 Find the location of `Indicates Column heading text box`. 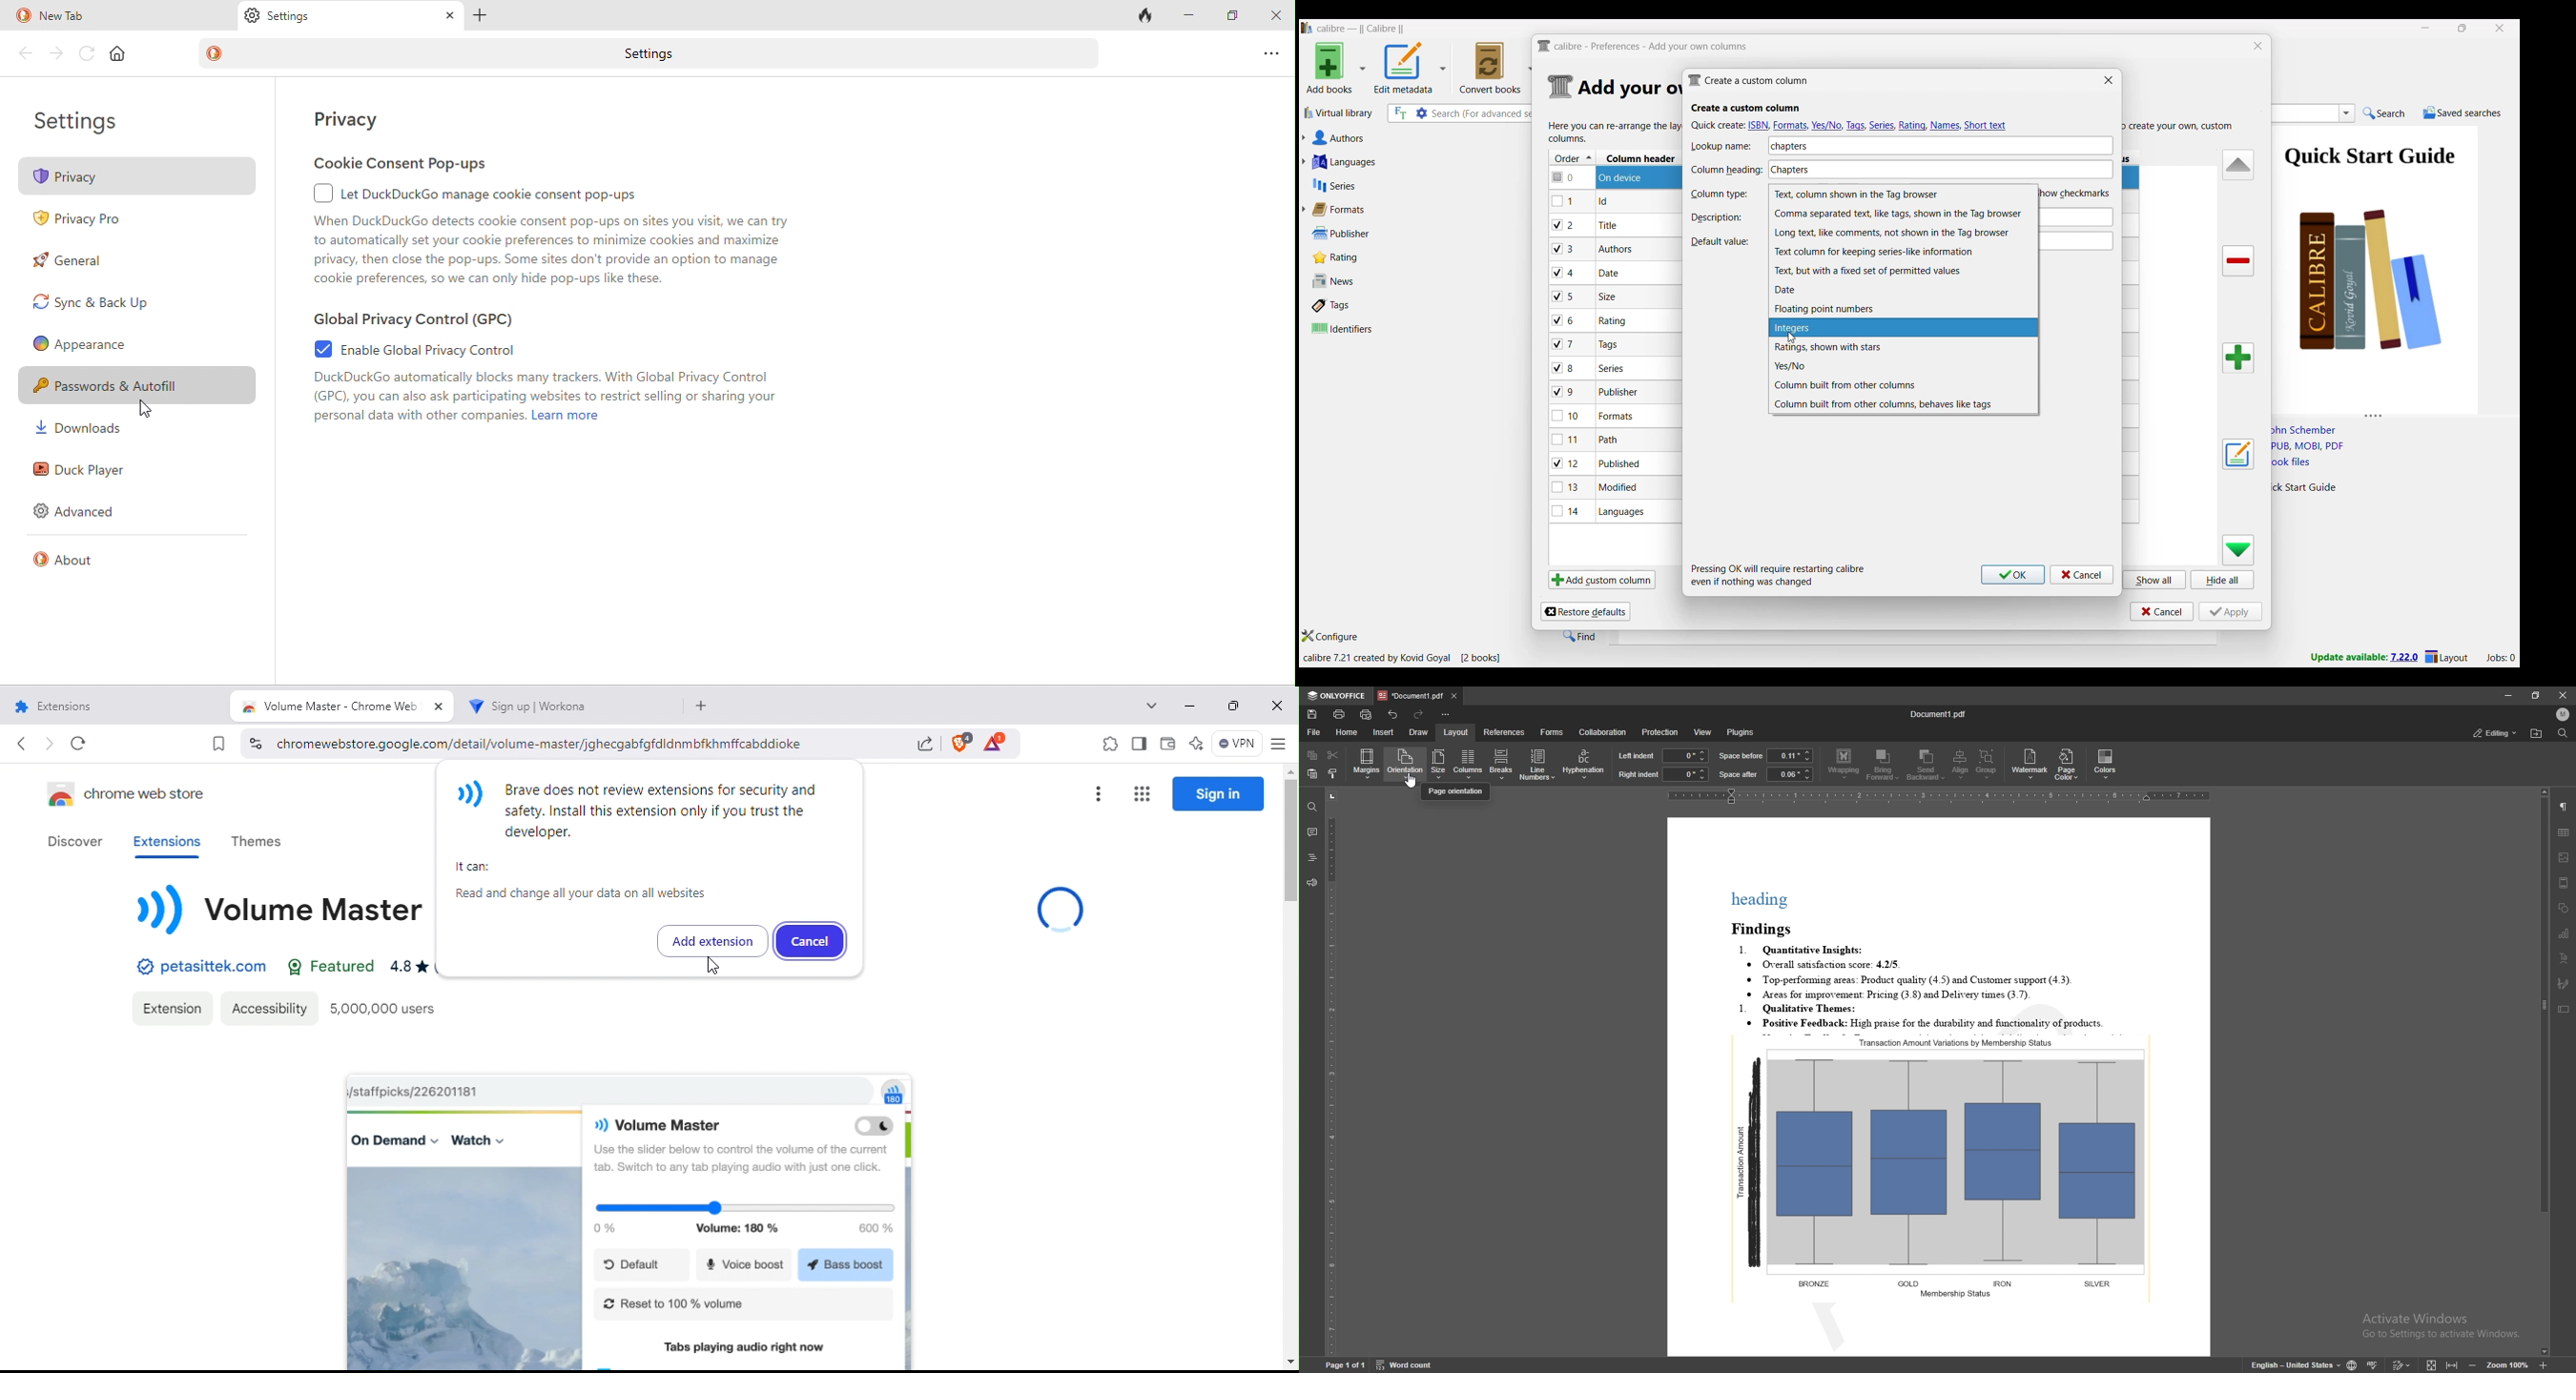

Indicates Column heading text box is located at coordinates (1726, 170).